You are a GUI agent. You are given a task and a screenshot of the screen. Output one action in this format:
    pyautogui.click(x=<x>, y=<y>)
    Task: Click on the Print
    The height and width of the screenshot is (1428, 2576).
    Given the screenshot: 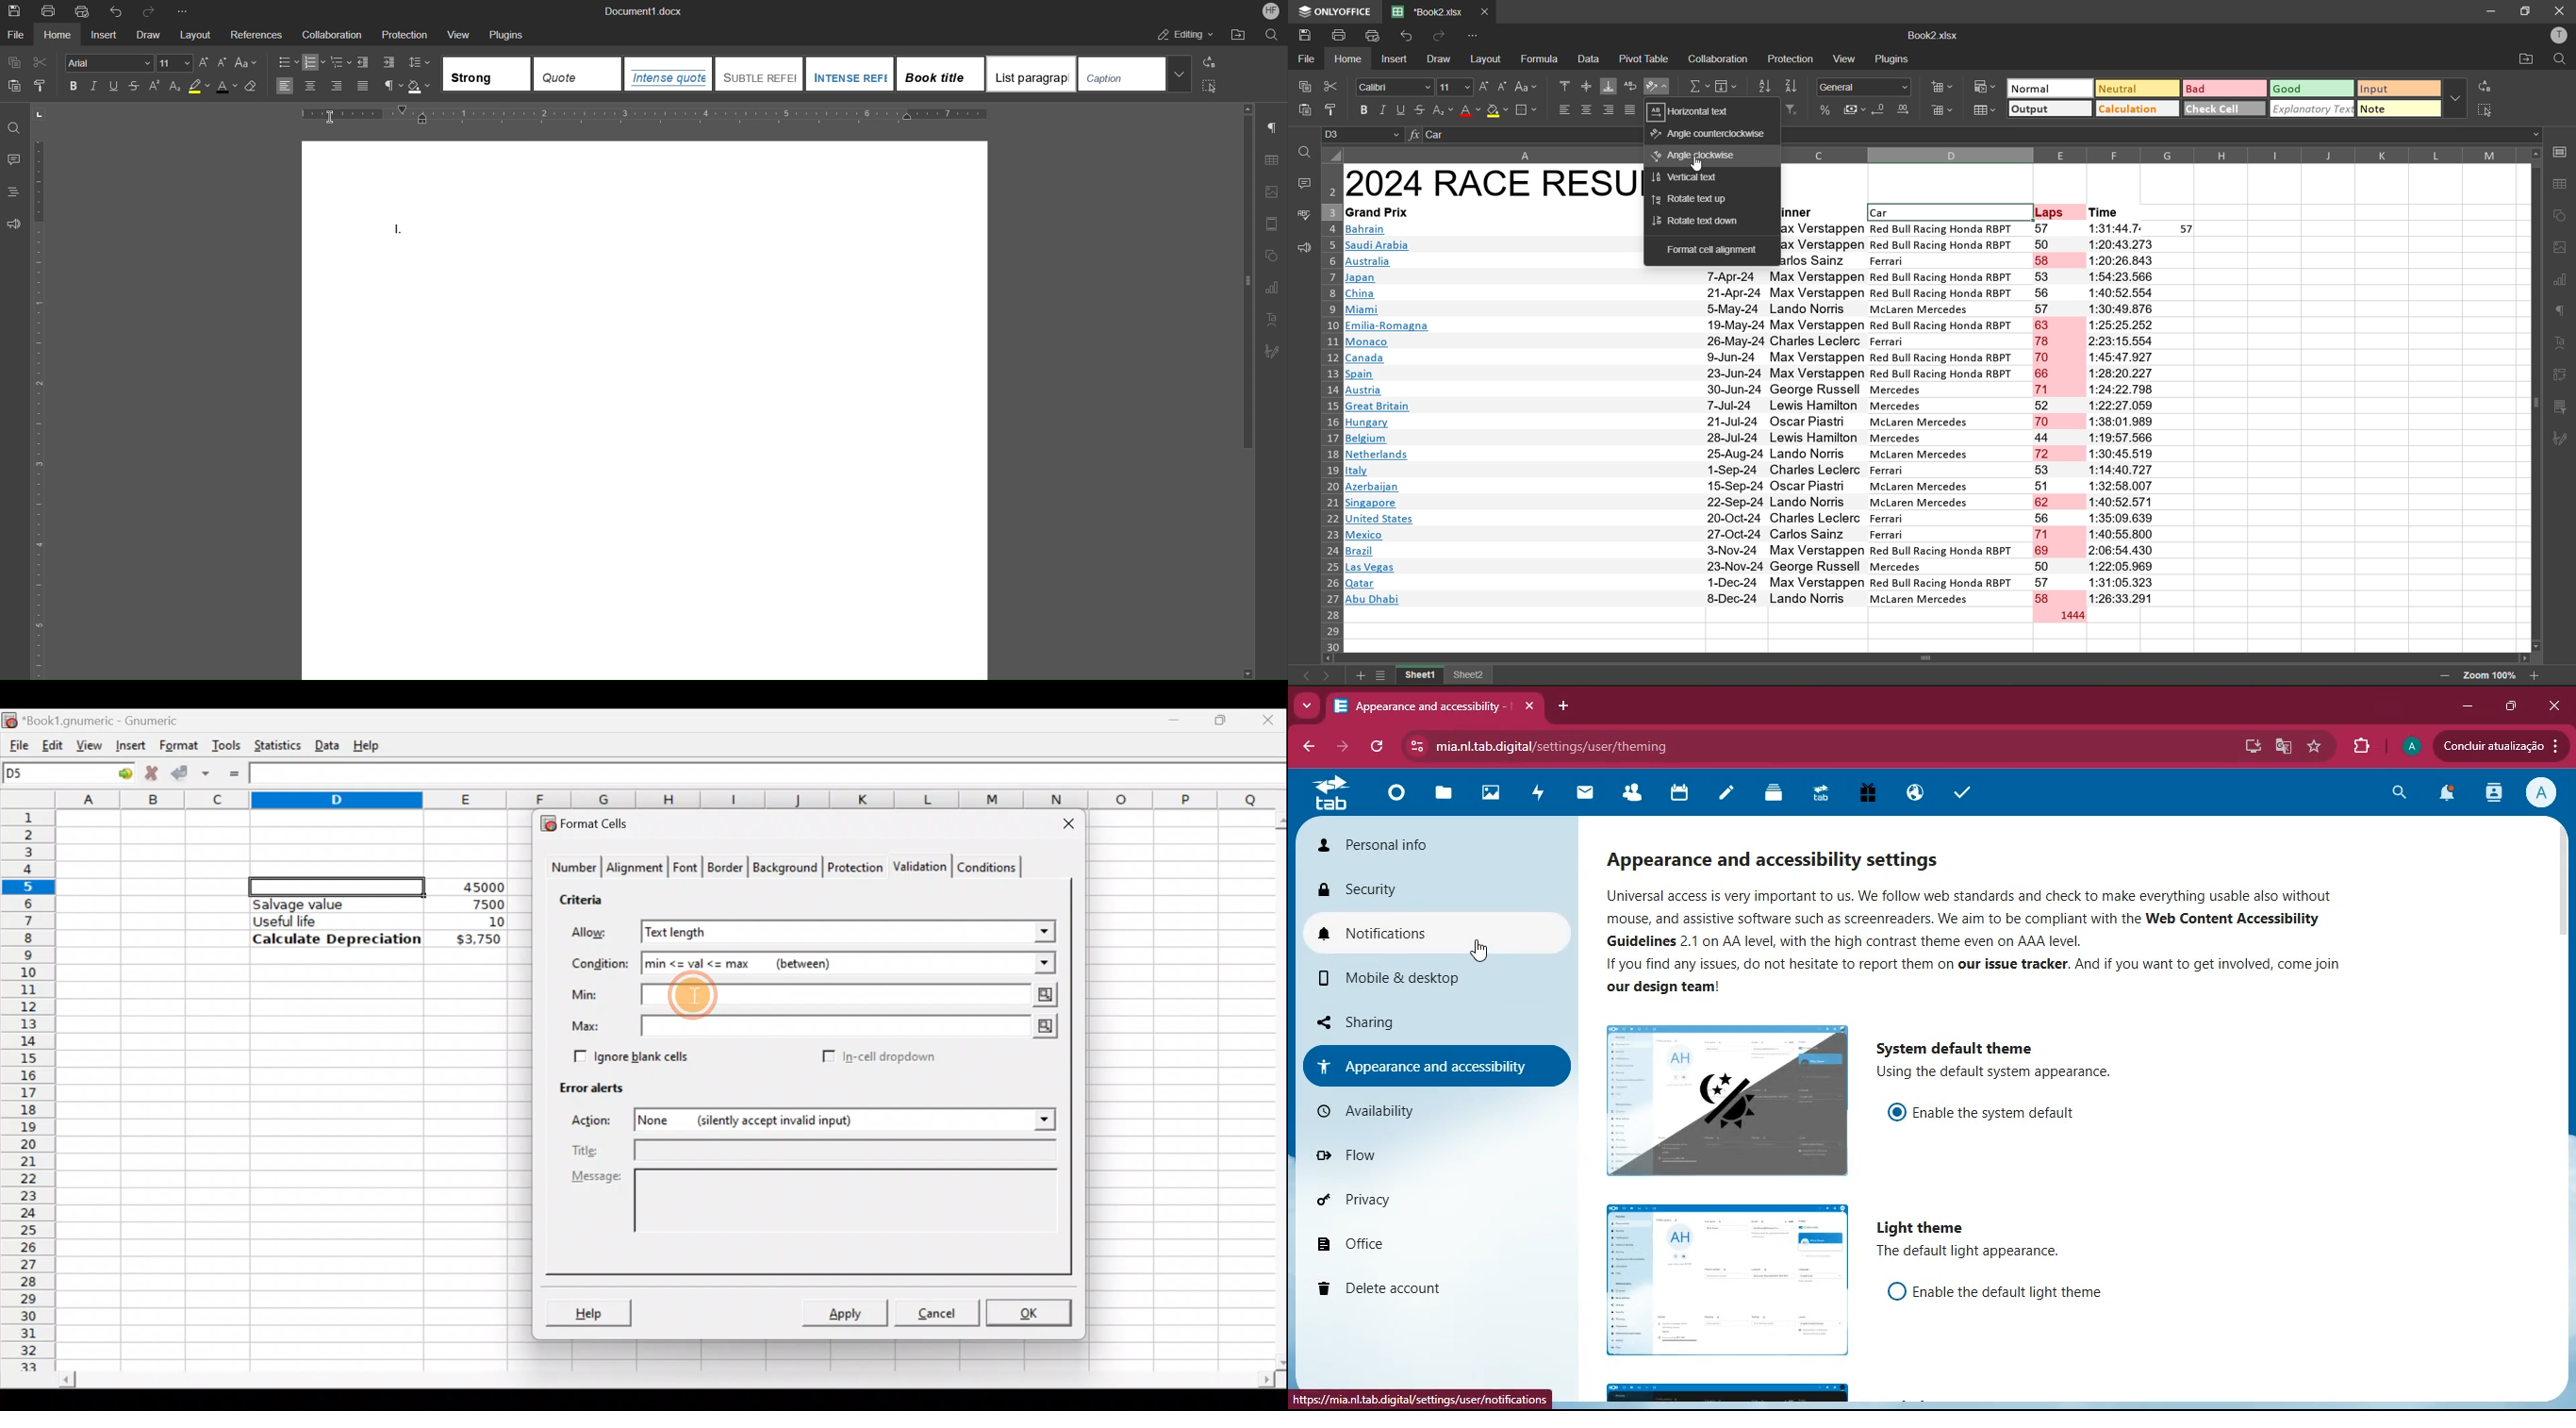 What is the action you would take?
    pyautogui.click(x=50, y=11)
    